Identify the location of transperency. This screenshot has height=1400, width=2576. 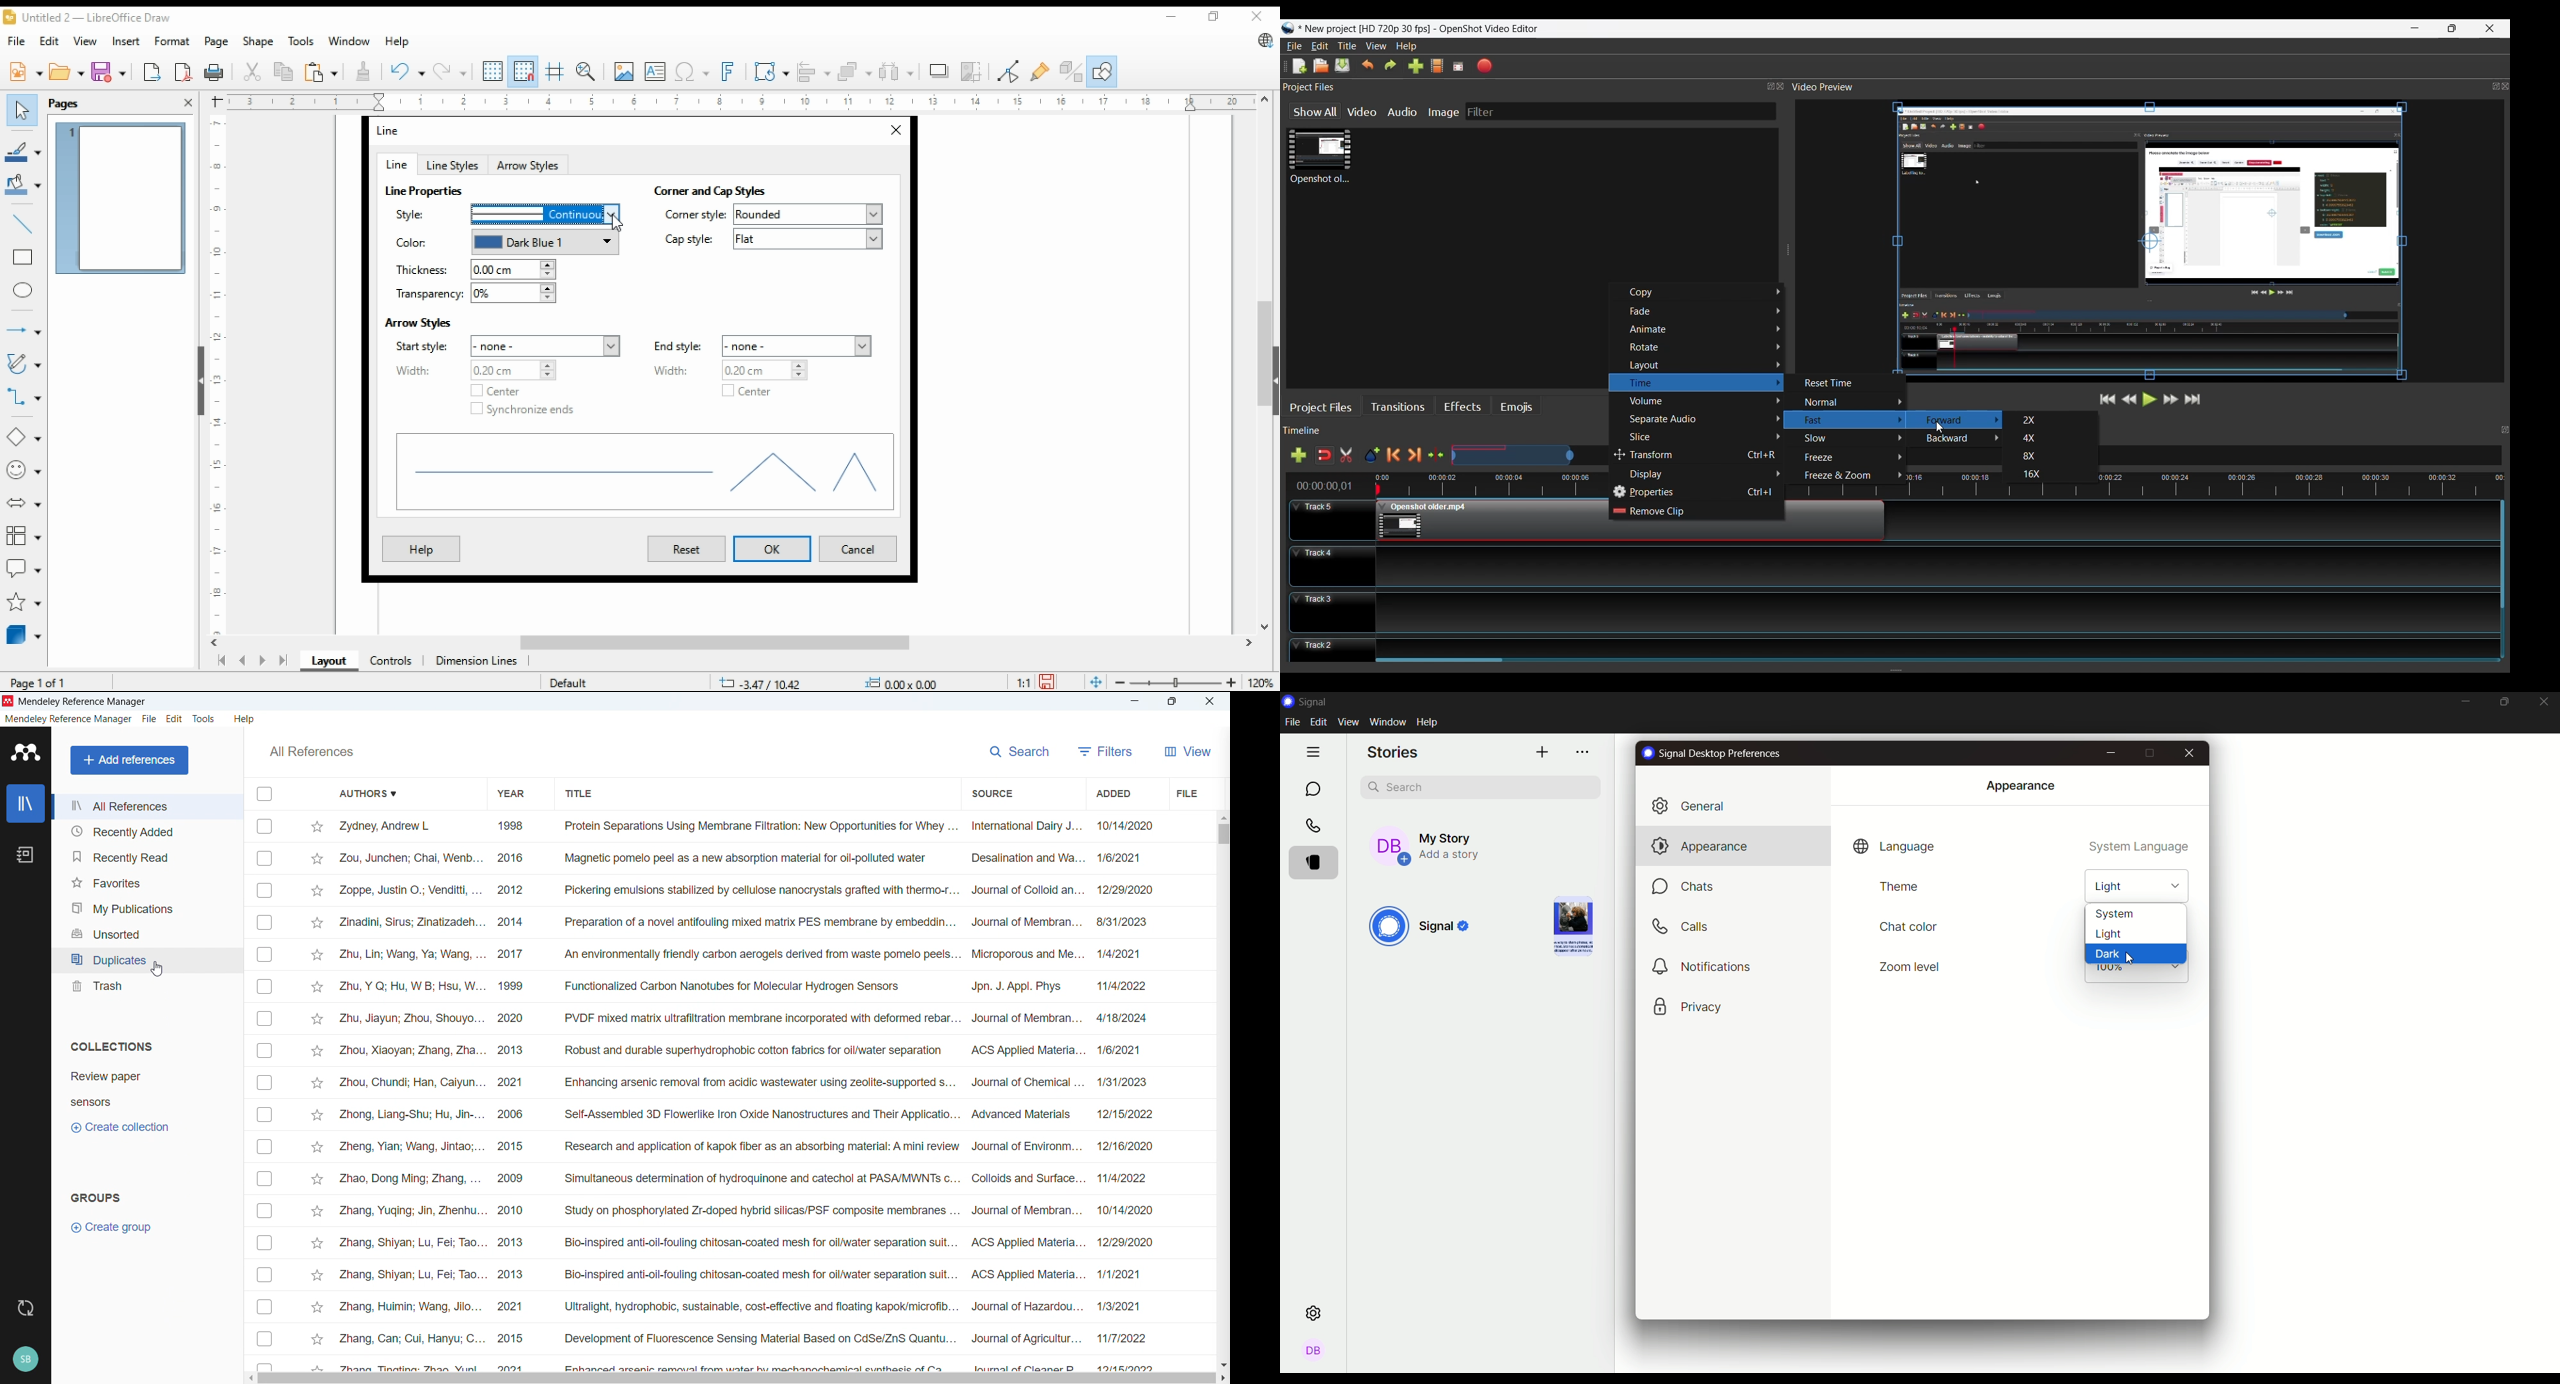
(474, 294).